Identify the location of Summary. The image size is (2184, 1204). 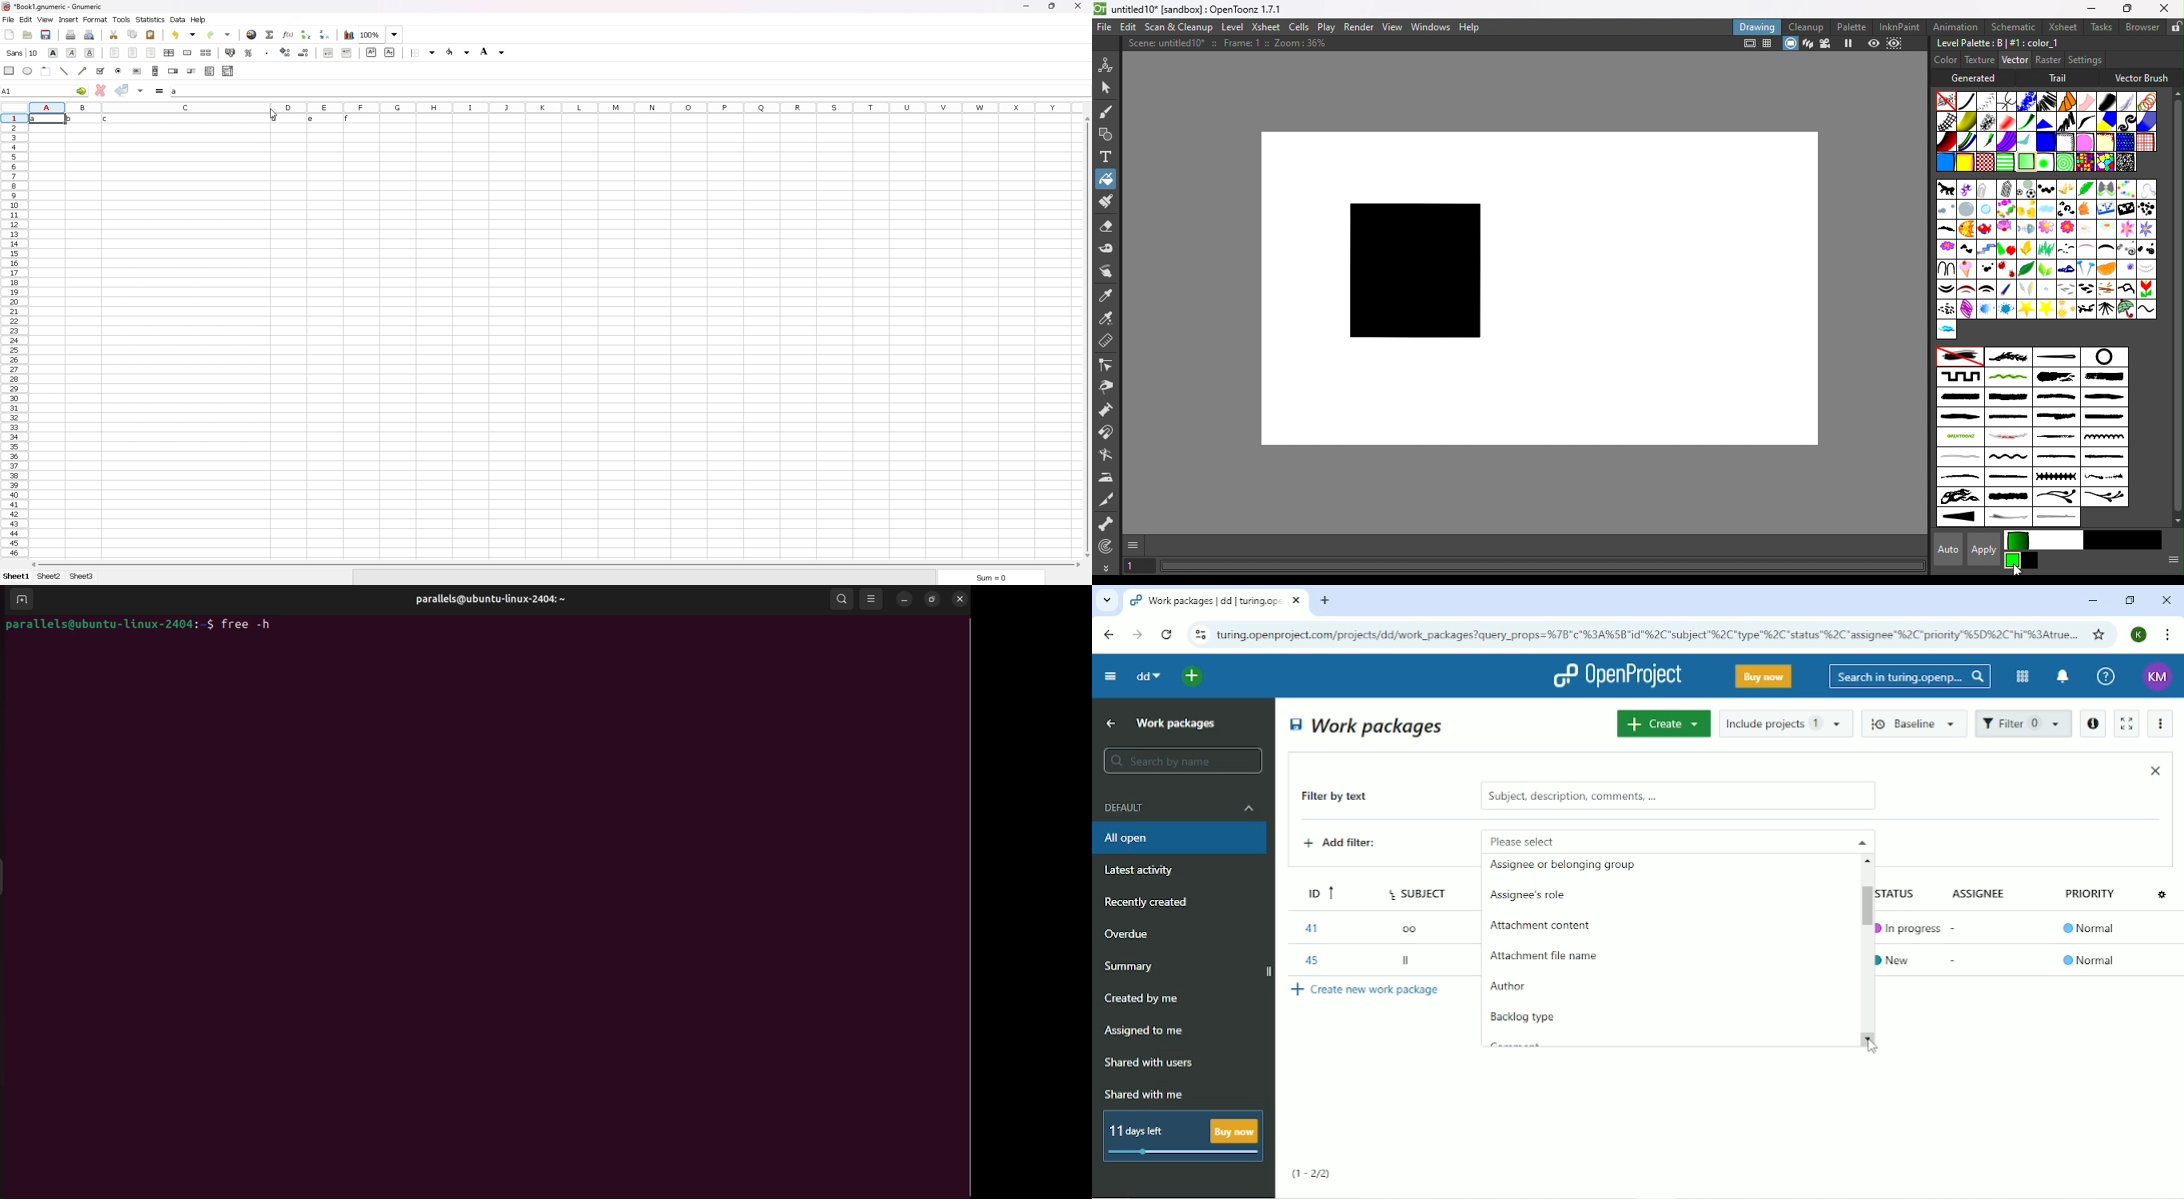
(1132, 966).